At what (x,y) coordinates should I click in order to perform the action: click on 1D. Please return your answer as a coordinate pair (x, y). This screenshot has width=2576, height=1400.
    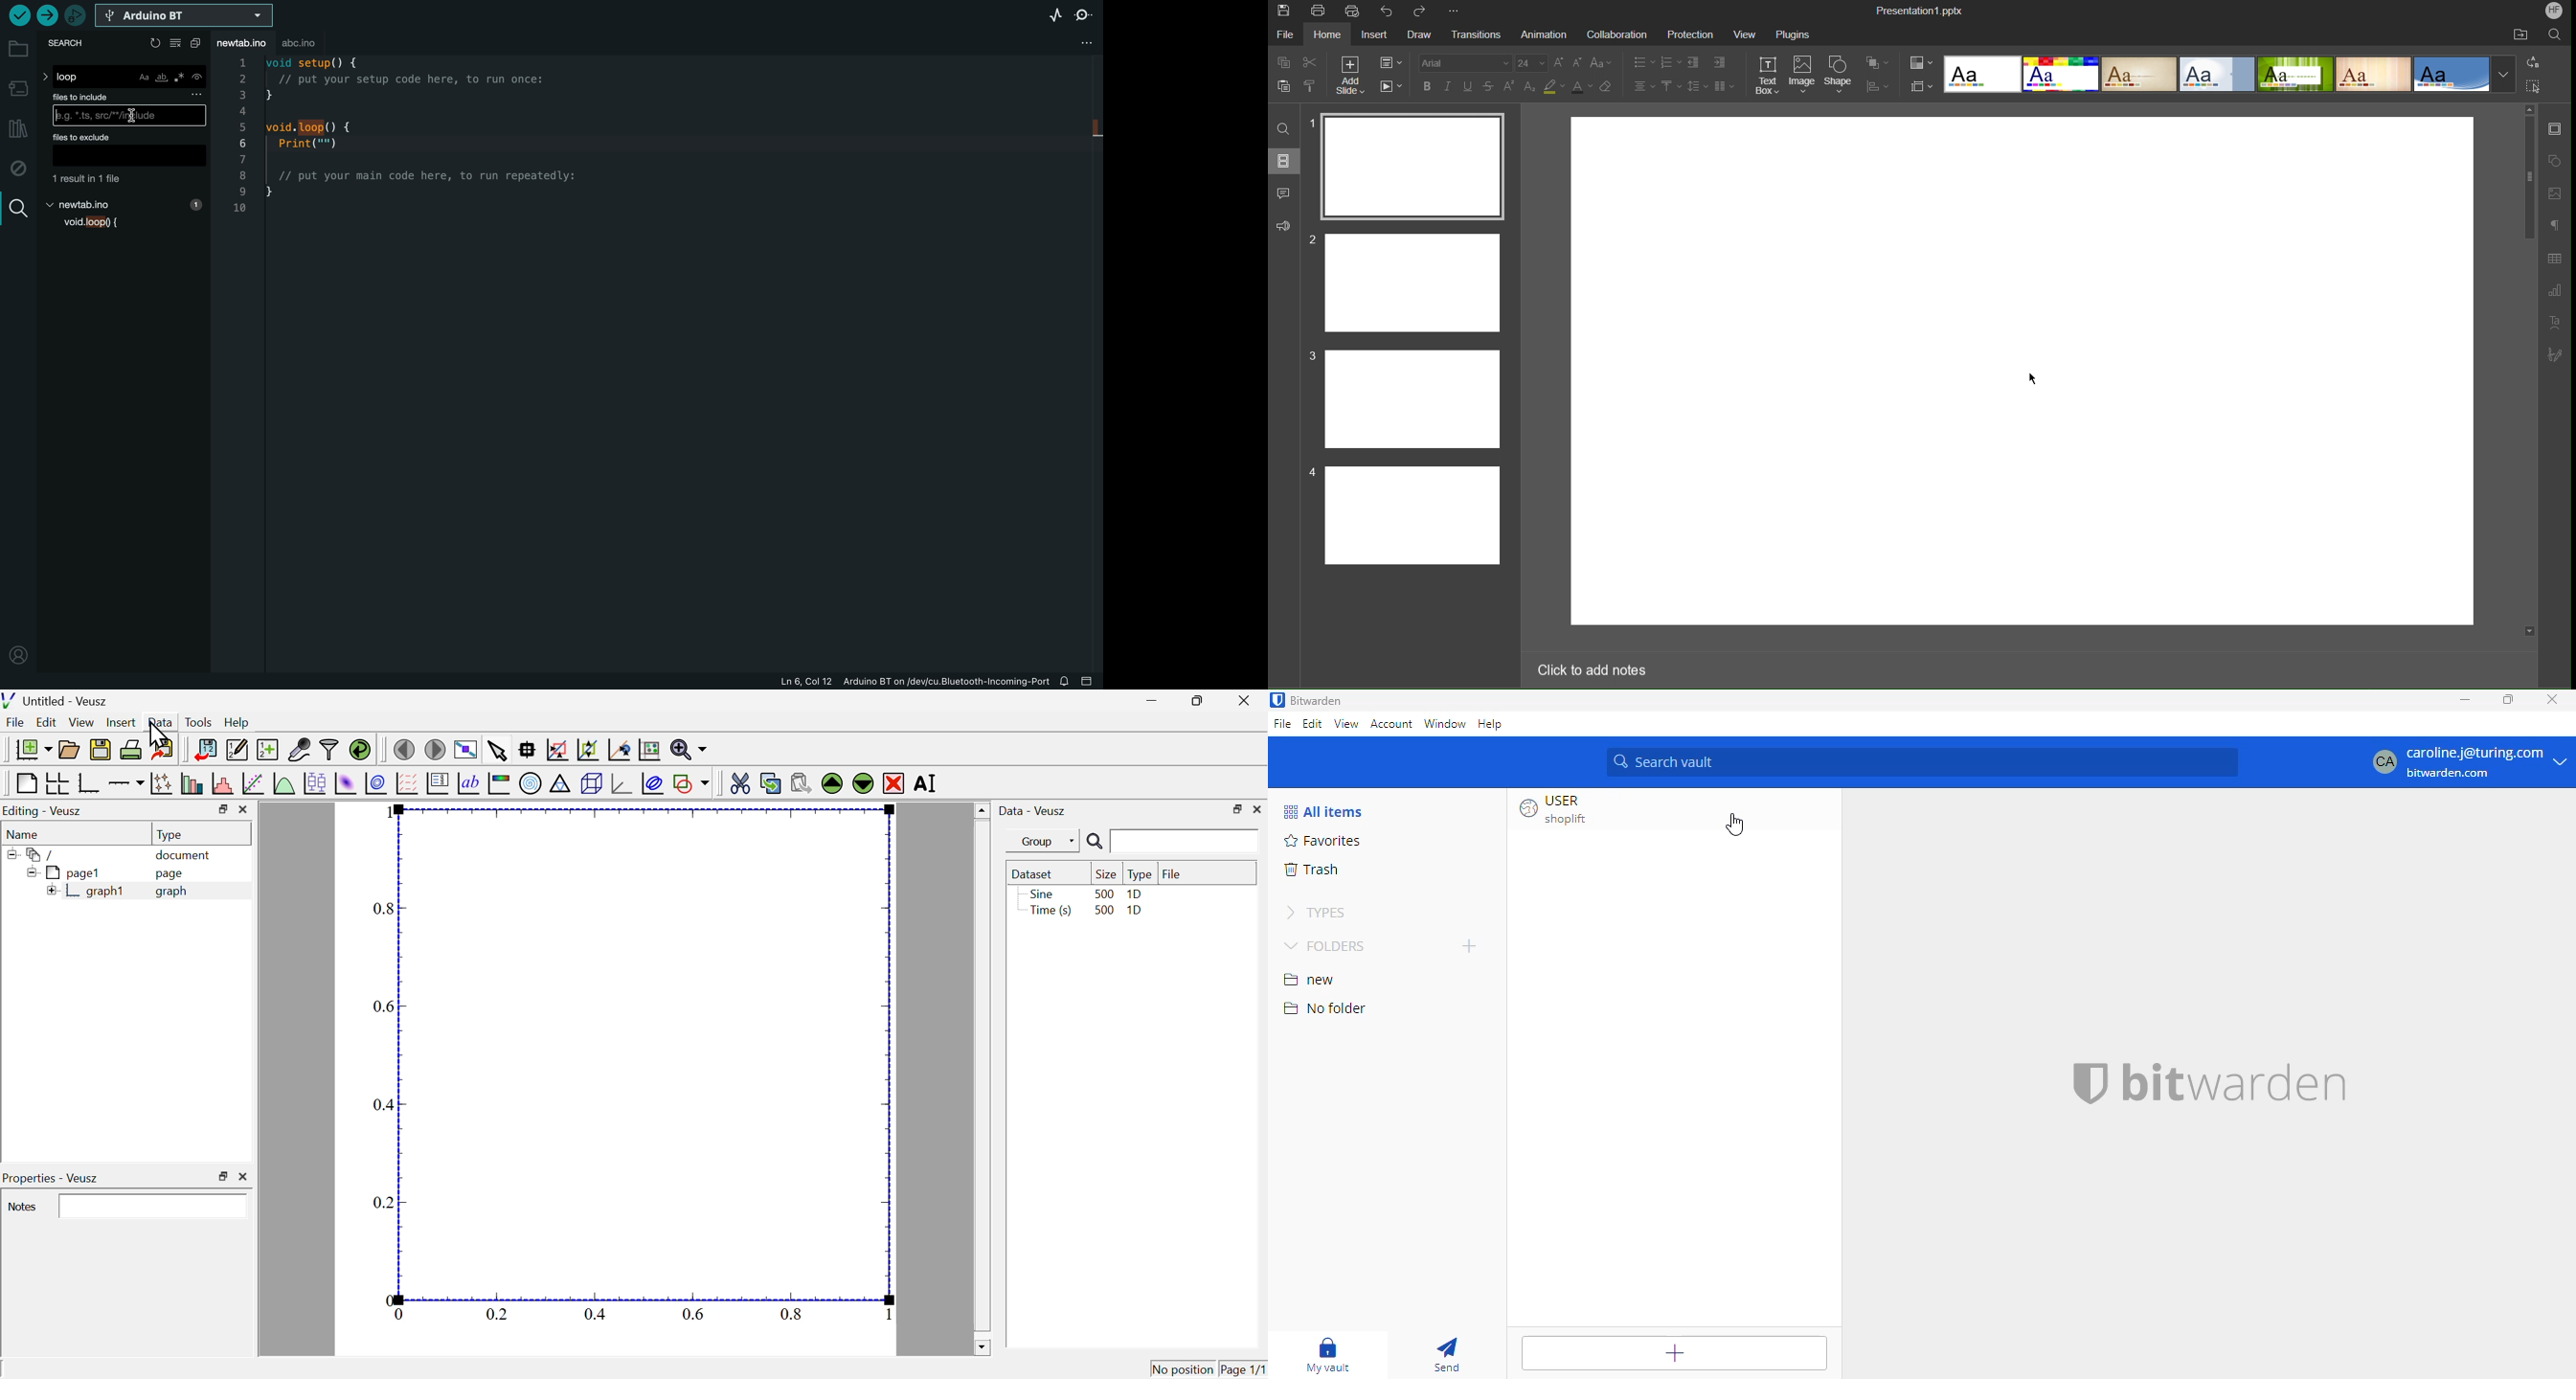
    Looking at the image, I should click on (1135, 894).